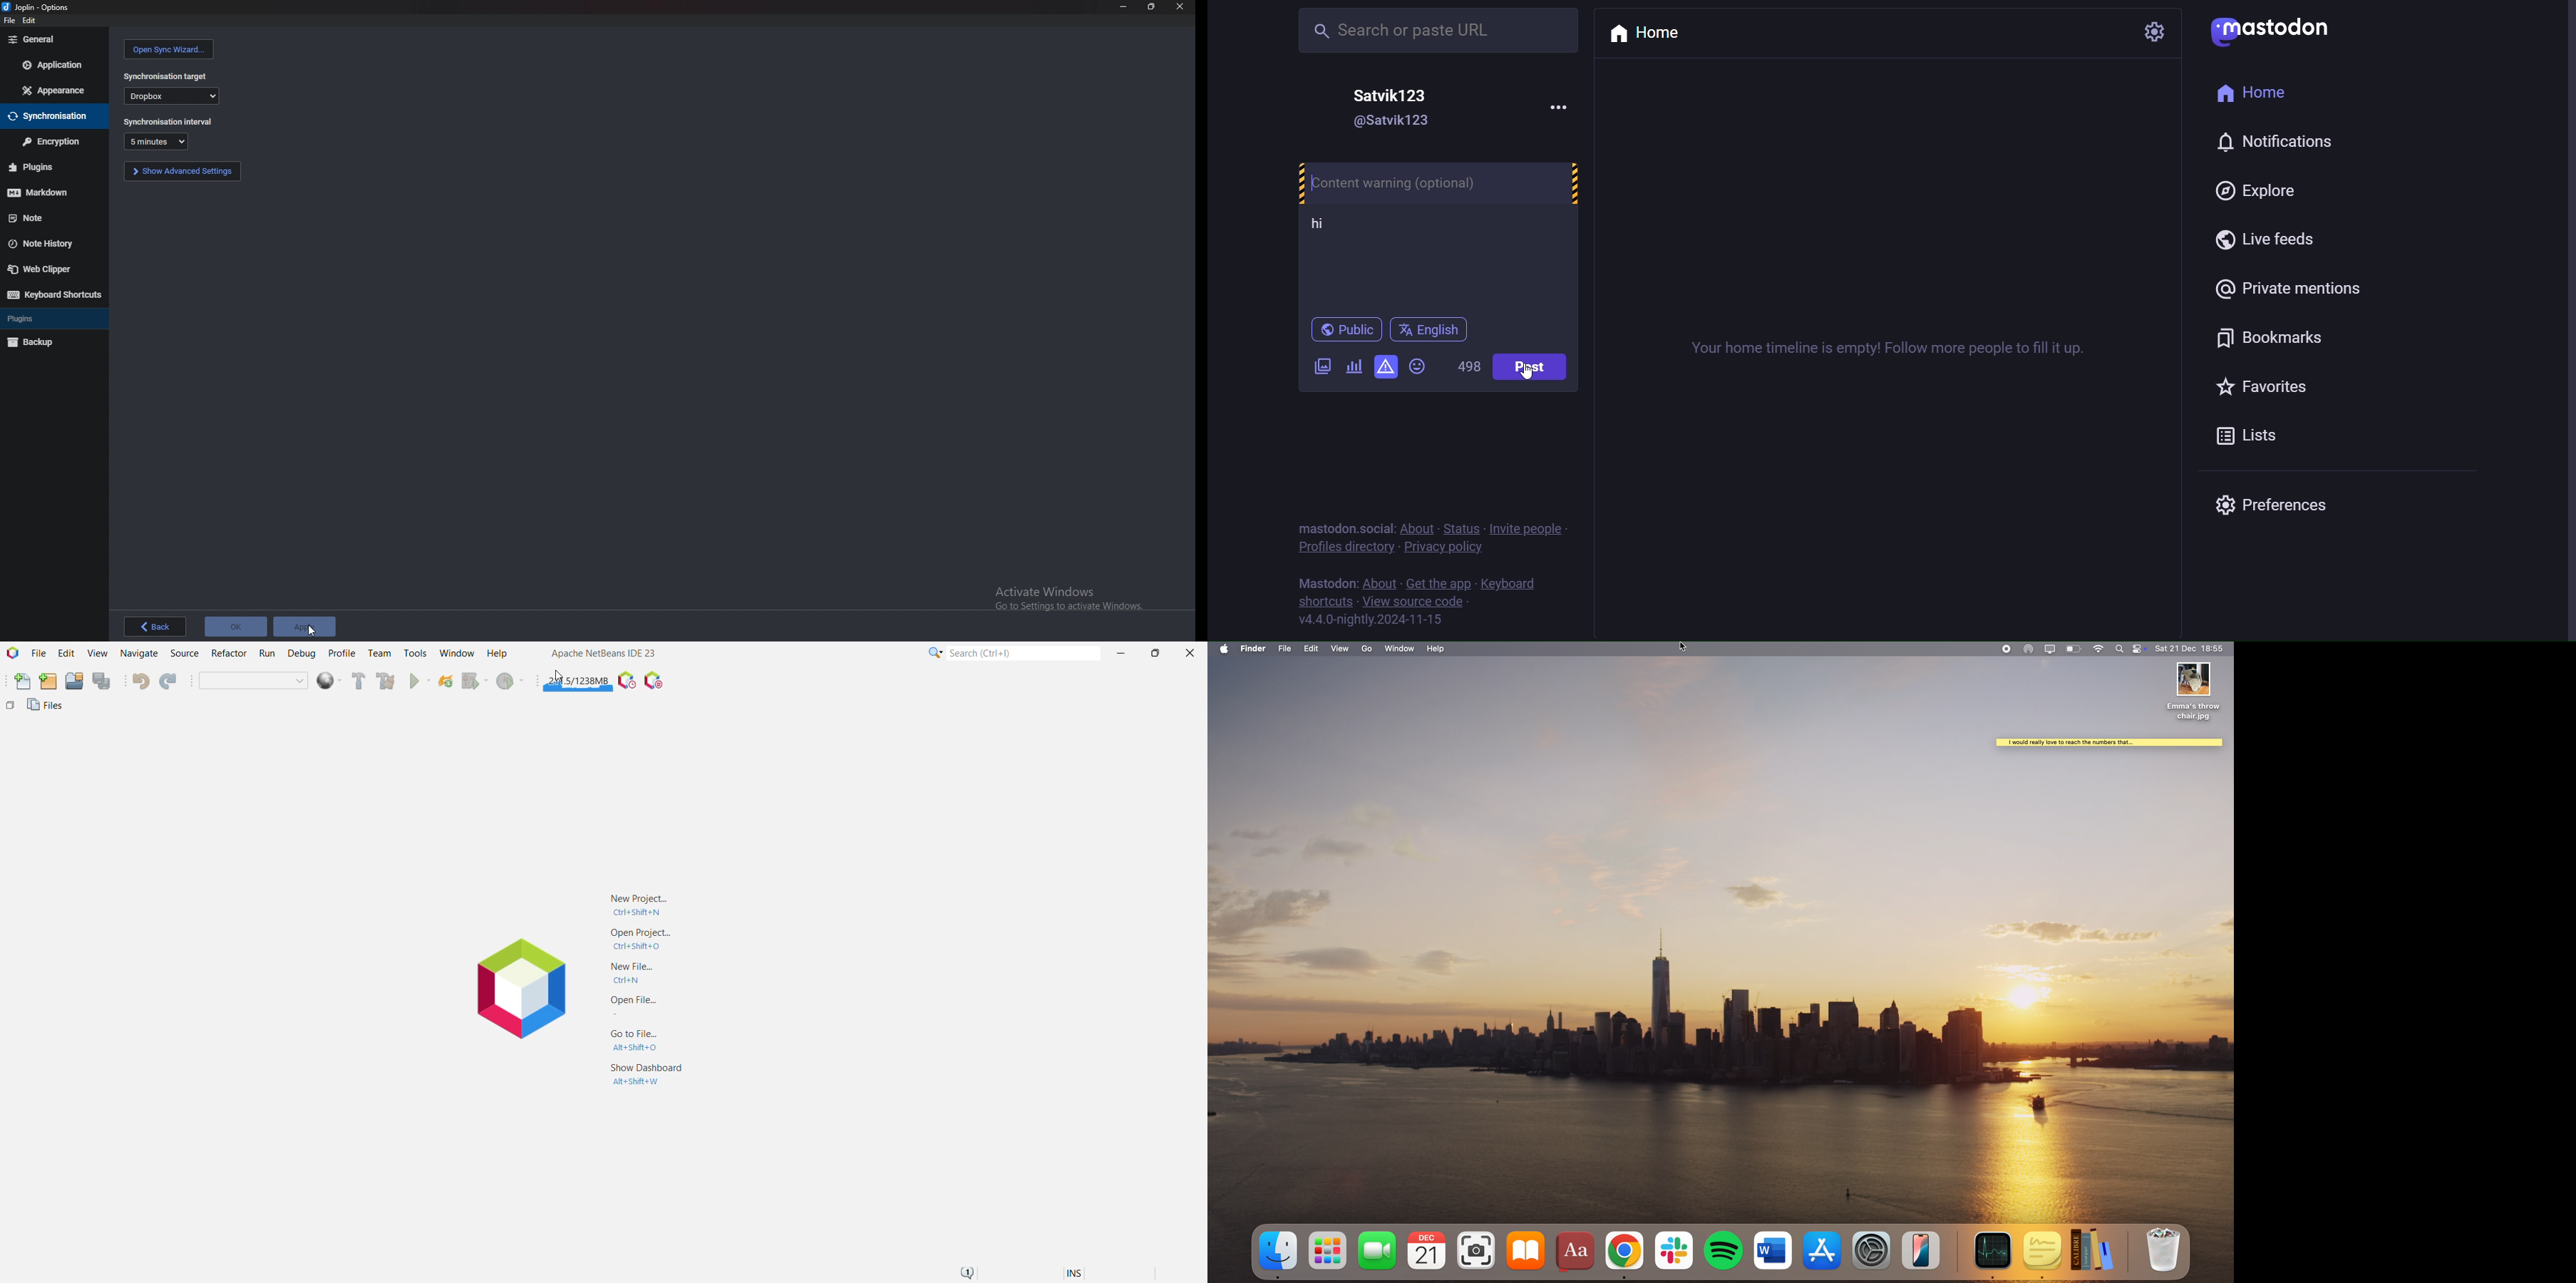  I want to click on show advanced, so click(184, 171).